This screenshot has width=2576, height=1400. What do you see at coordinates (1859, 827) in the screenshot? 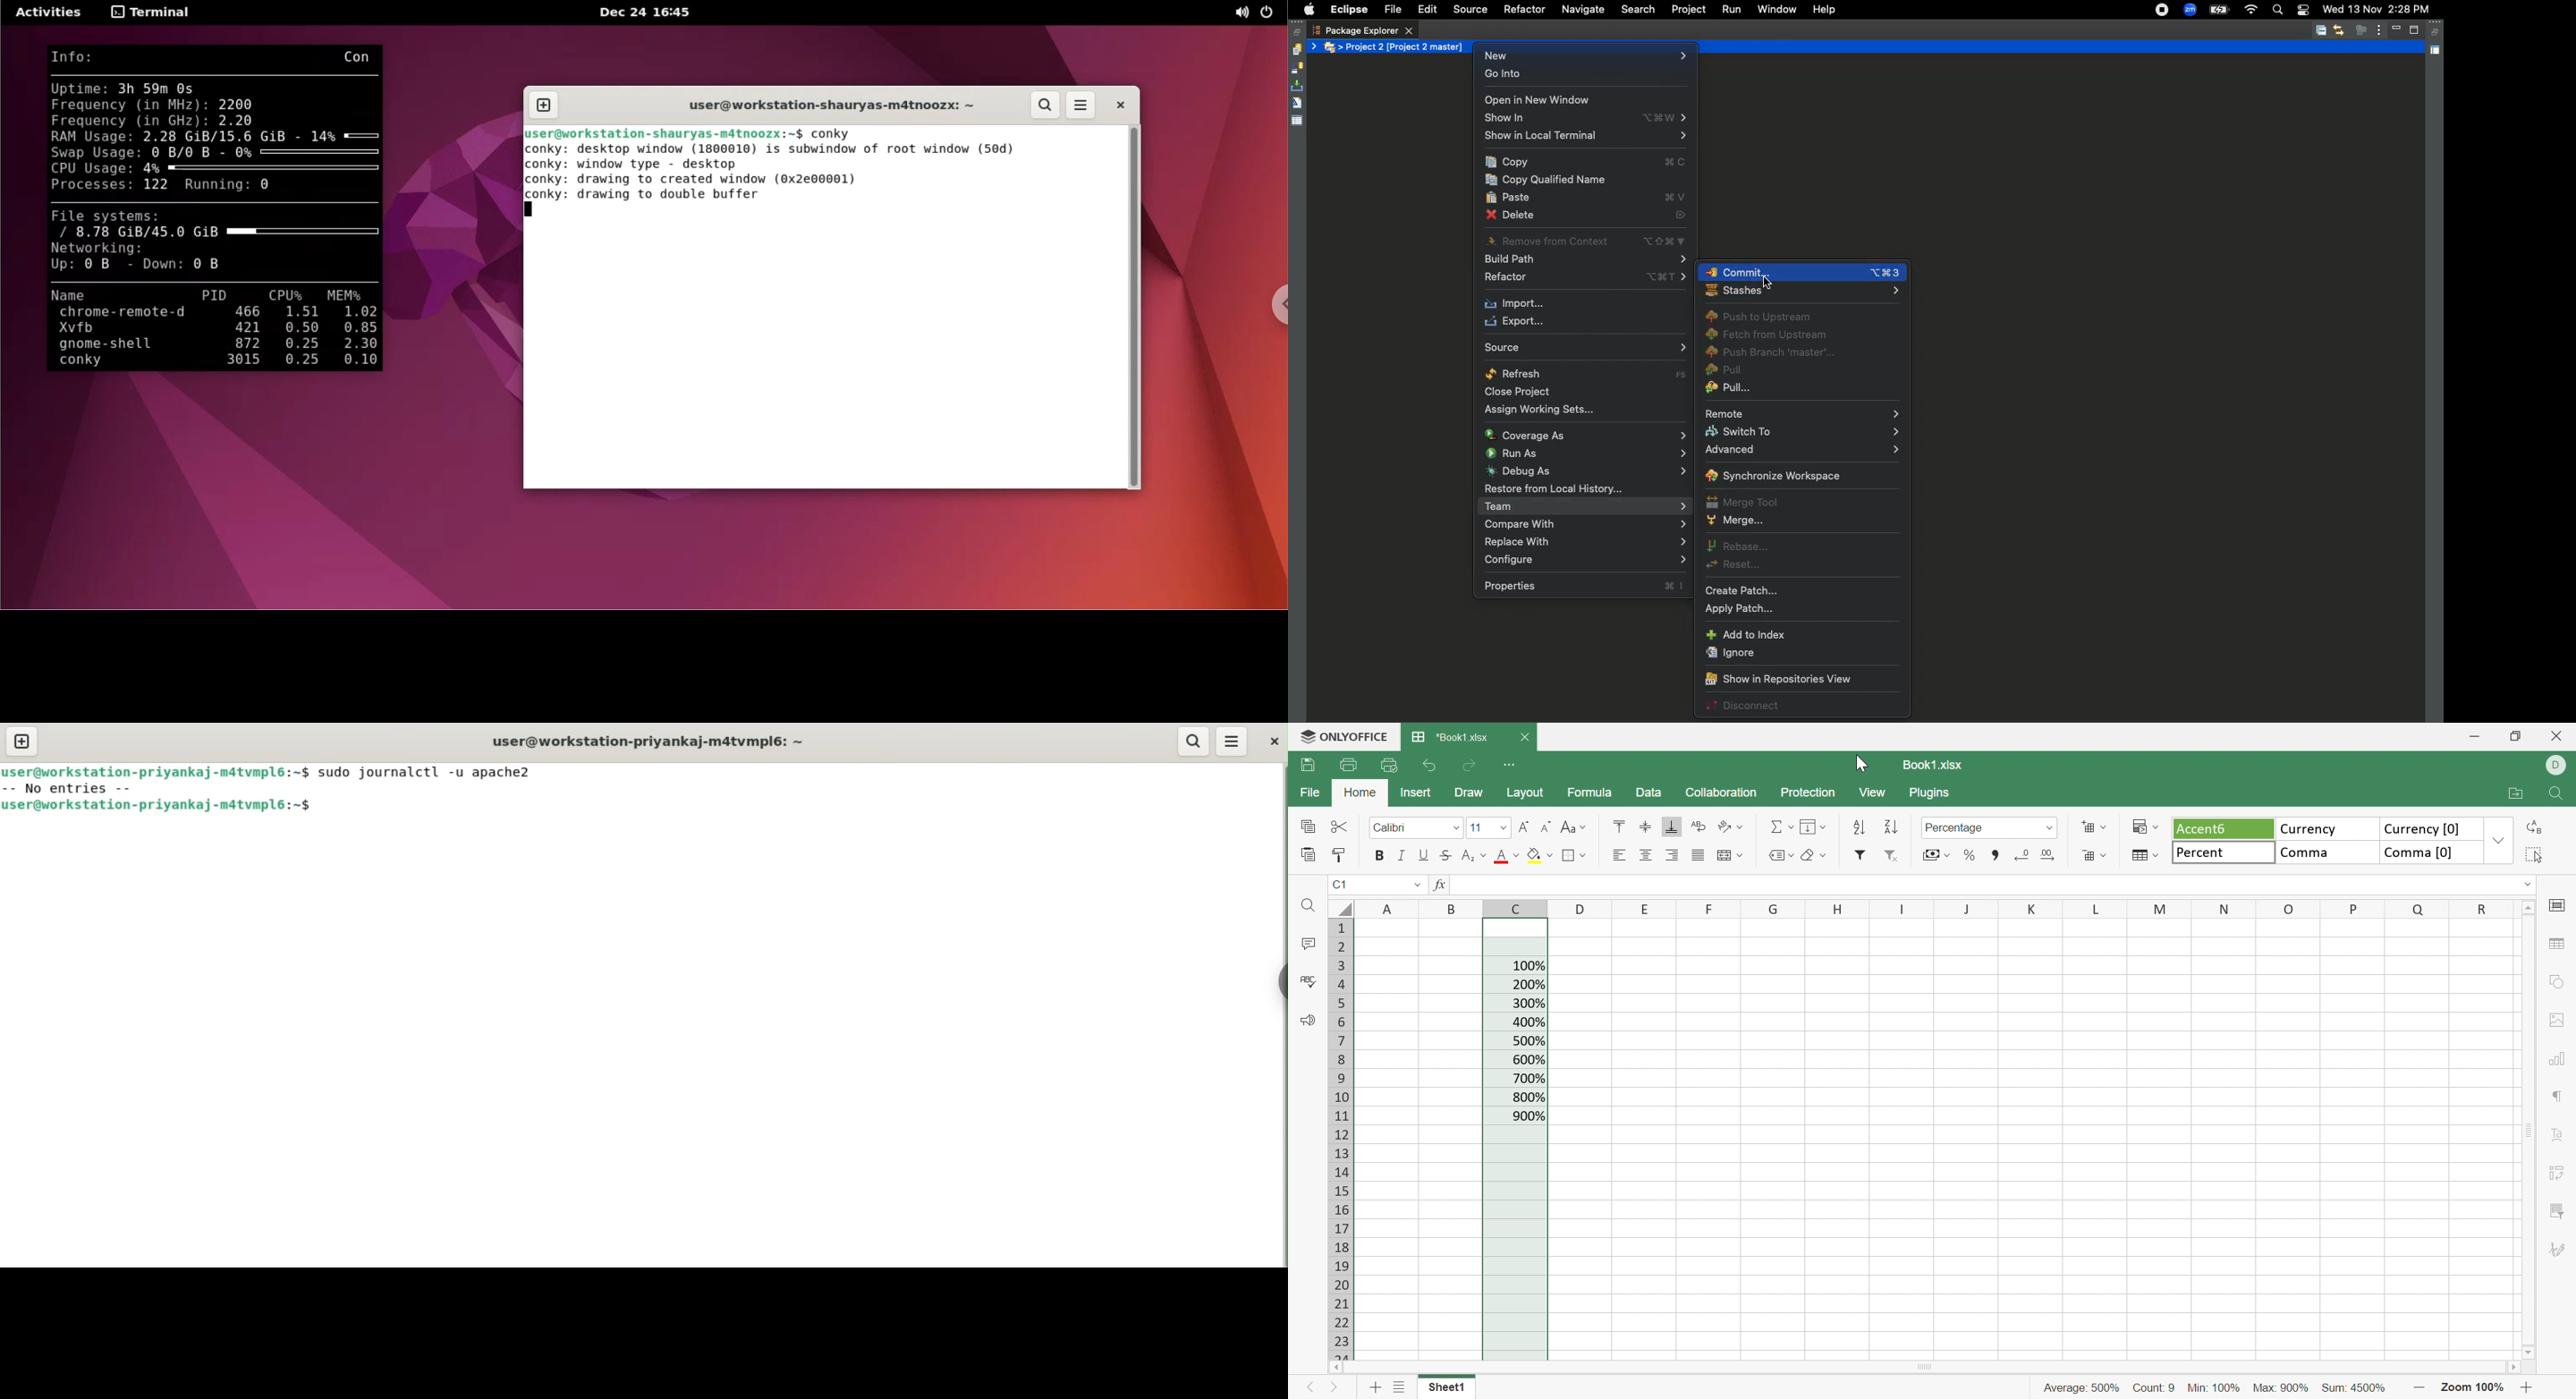
I see `Ascending order` at bounding box center [1859, 827].